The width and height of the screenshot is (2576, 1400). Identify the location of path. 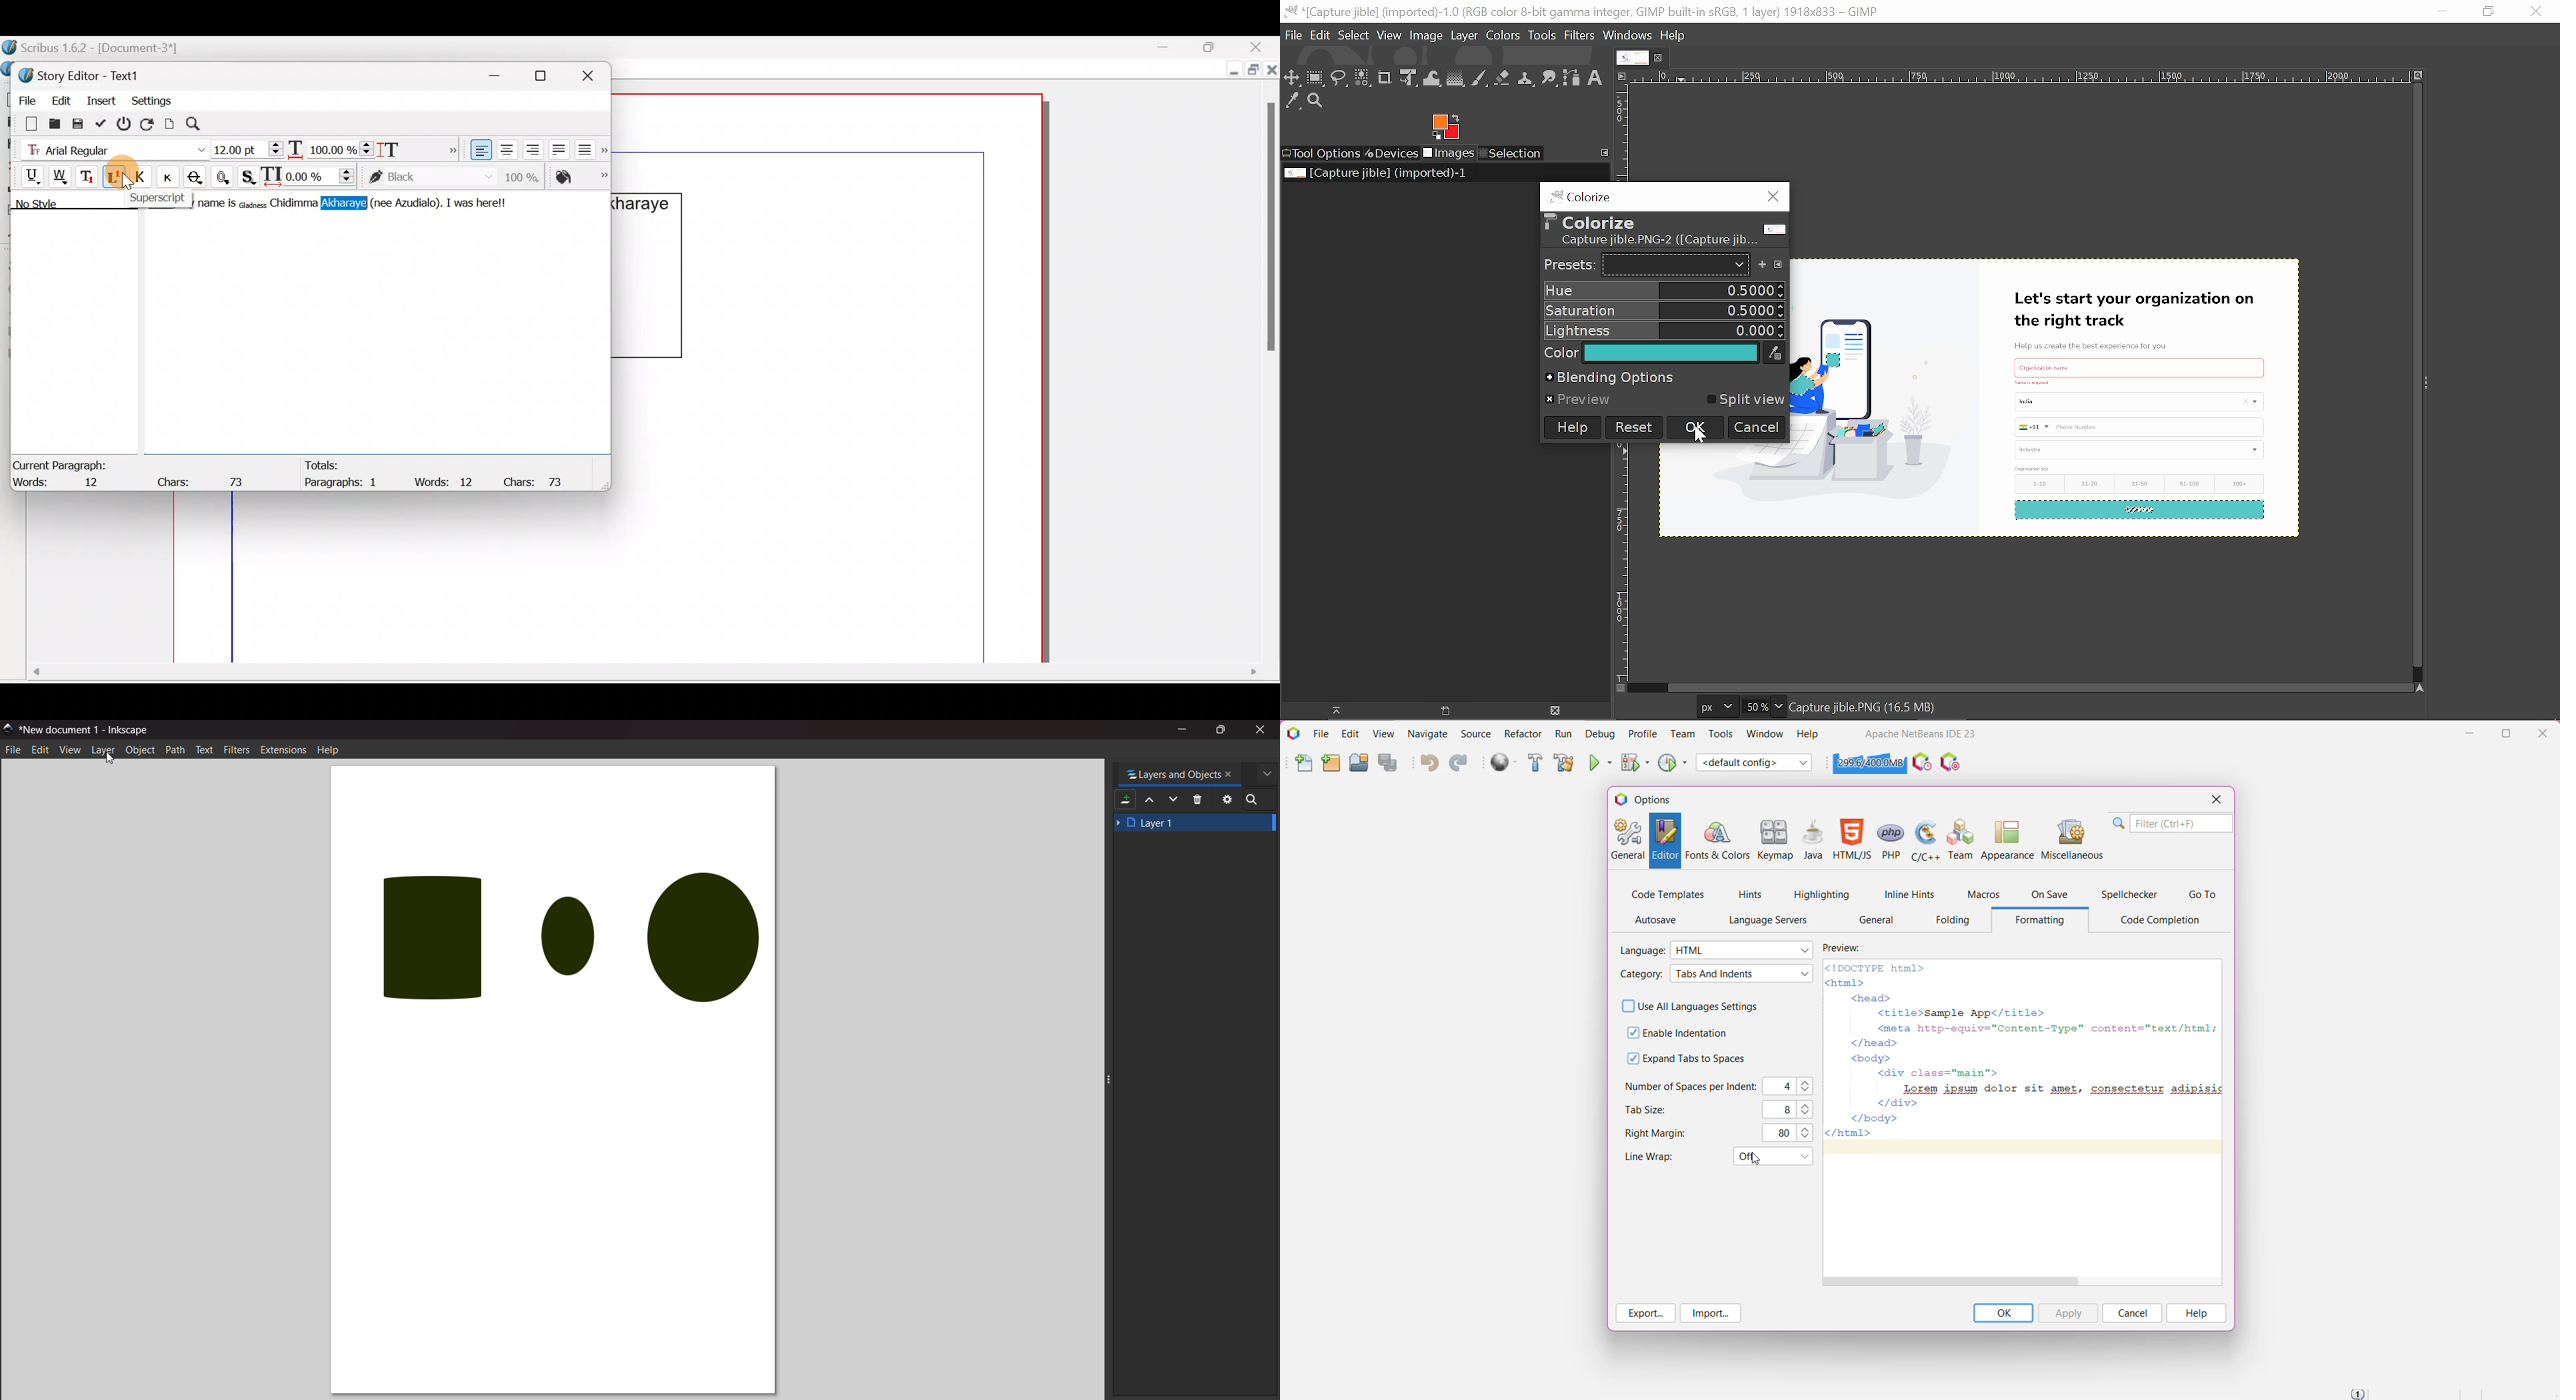
(176, 750).